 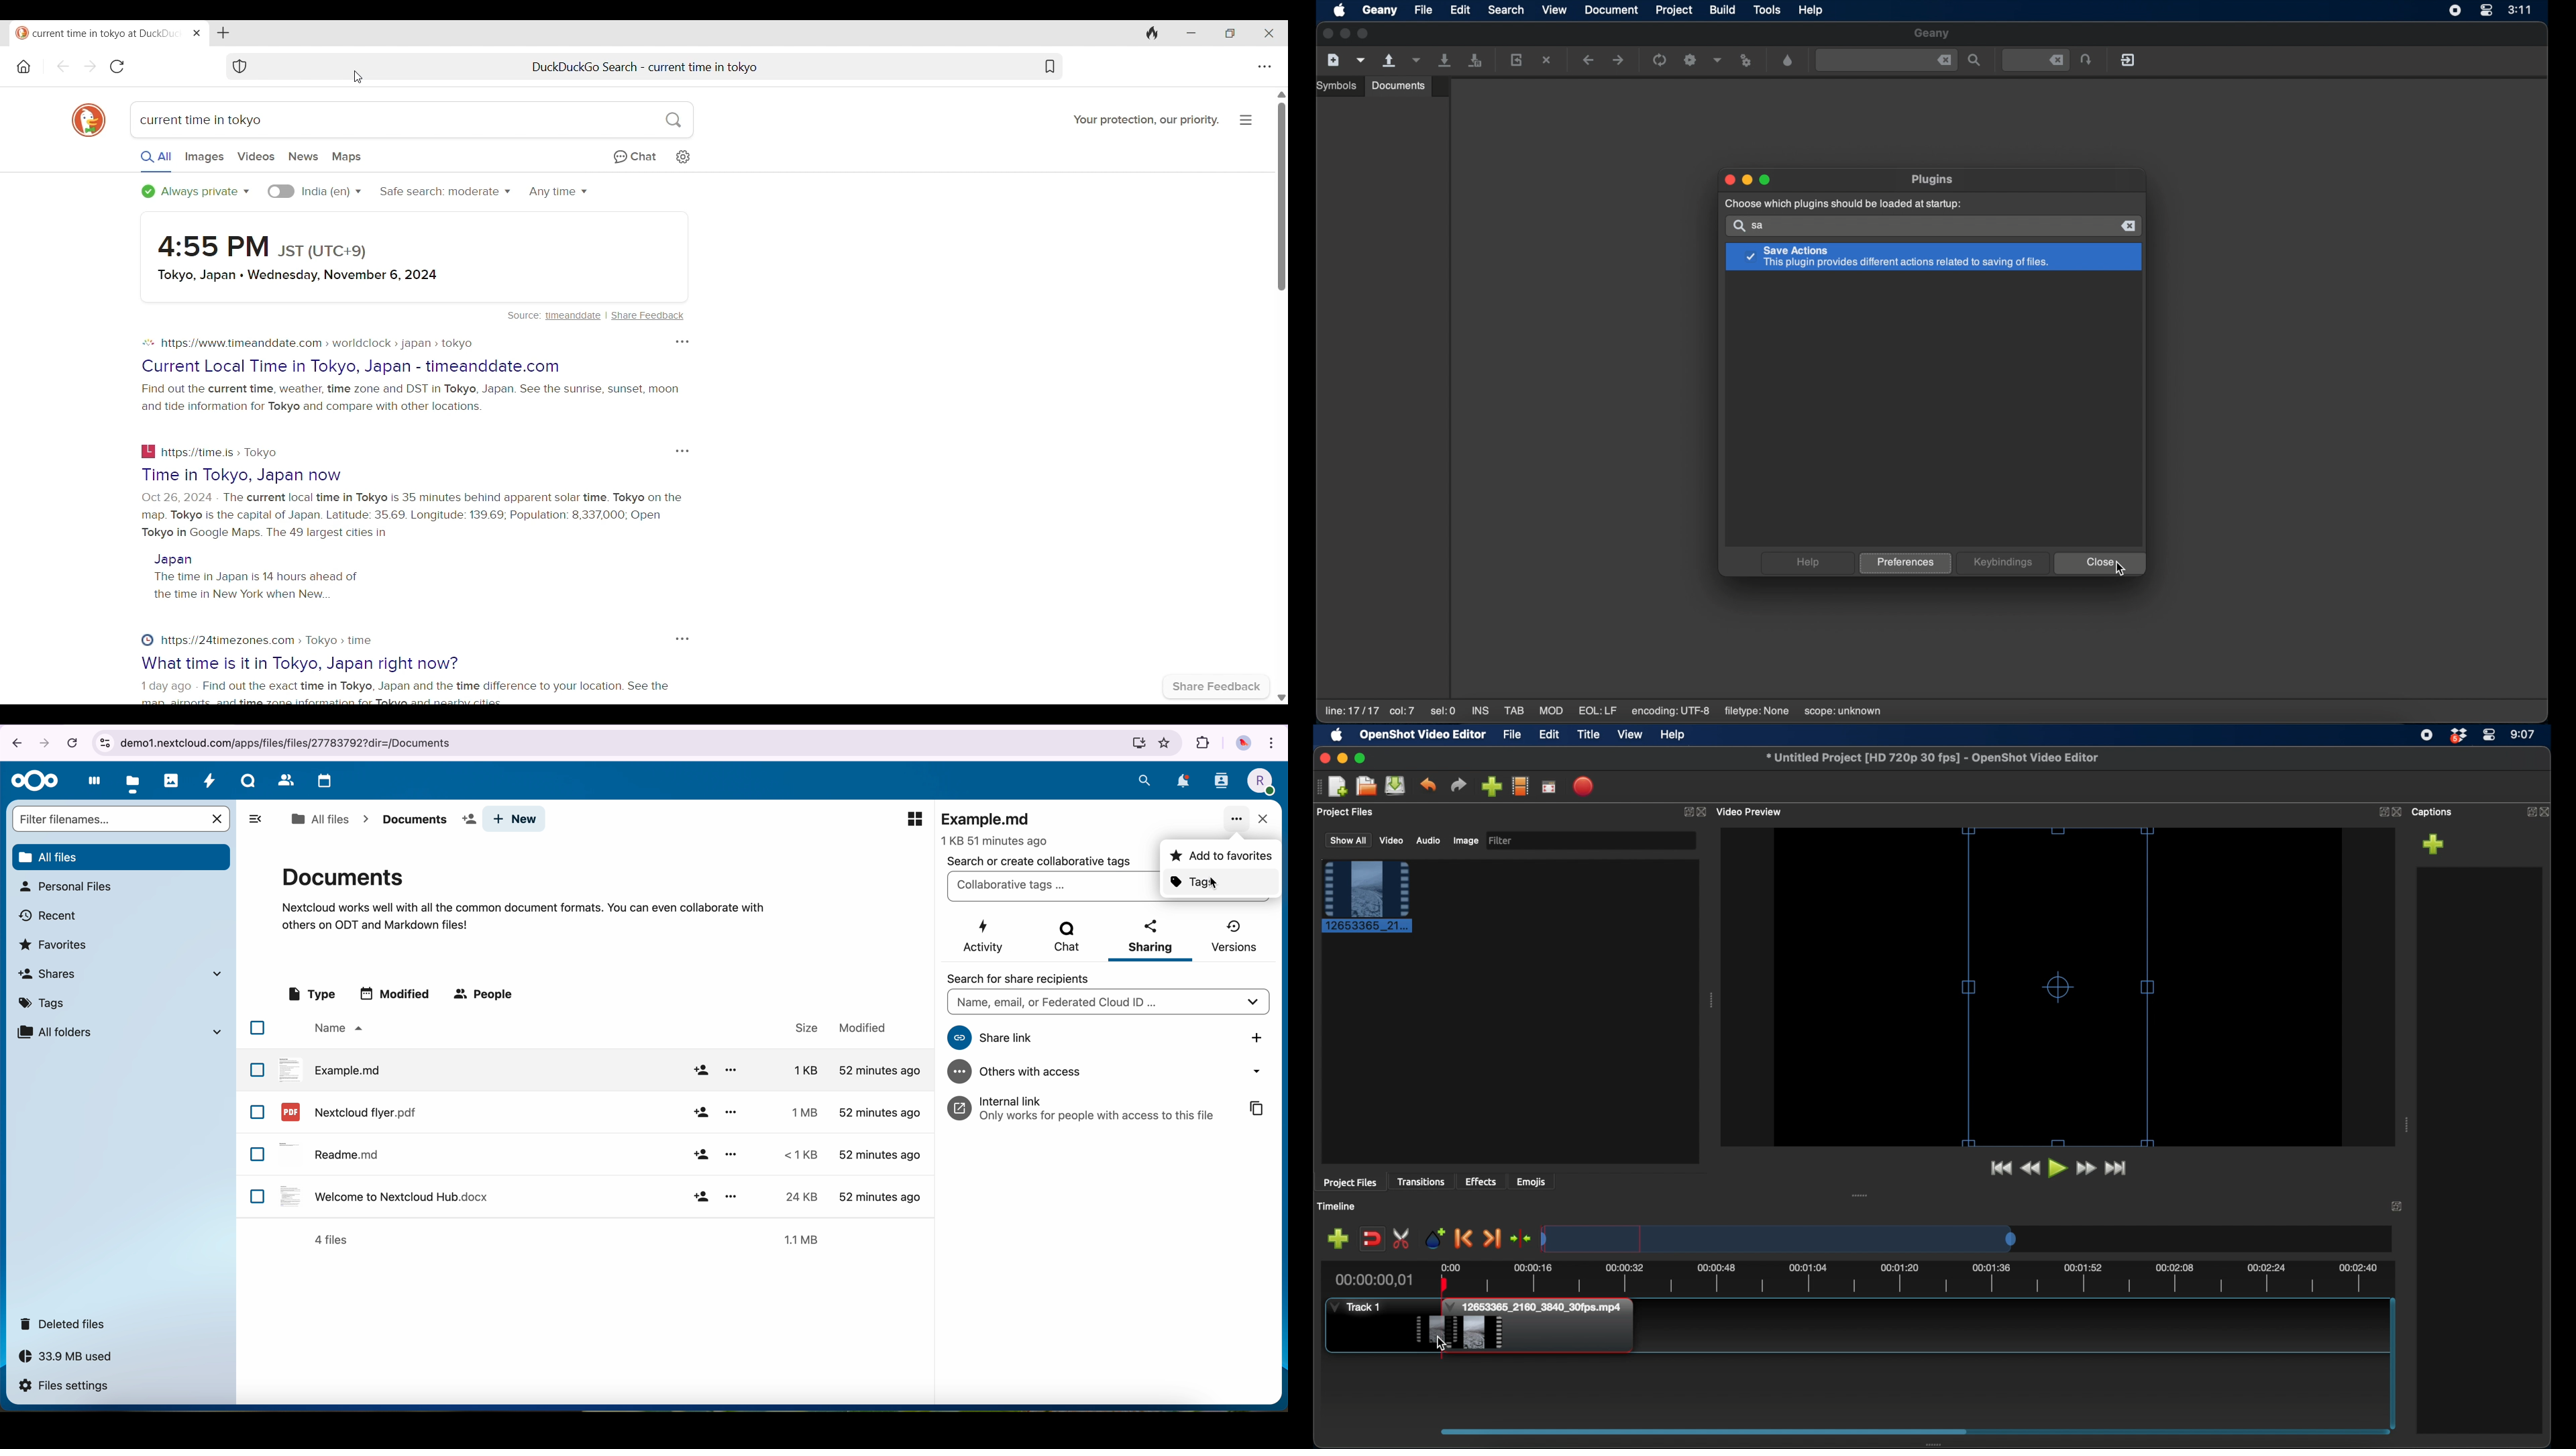 What do you see at coordinates (347, 1112) in the screenshot?
I see `nextcloud flyer.pdf` at bounding box center [347, 1112].